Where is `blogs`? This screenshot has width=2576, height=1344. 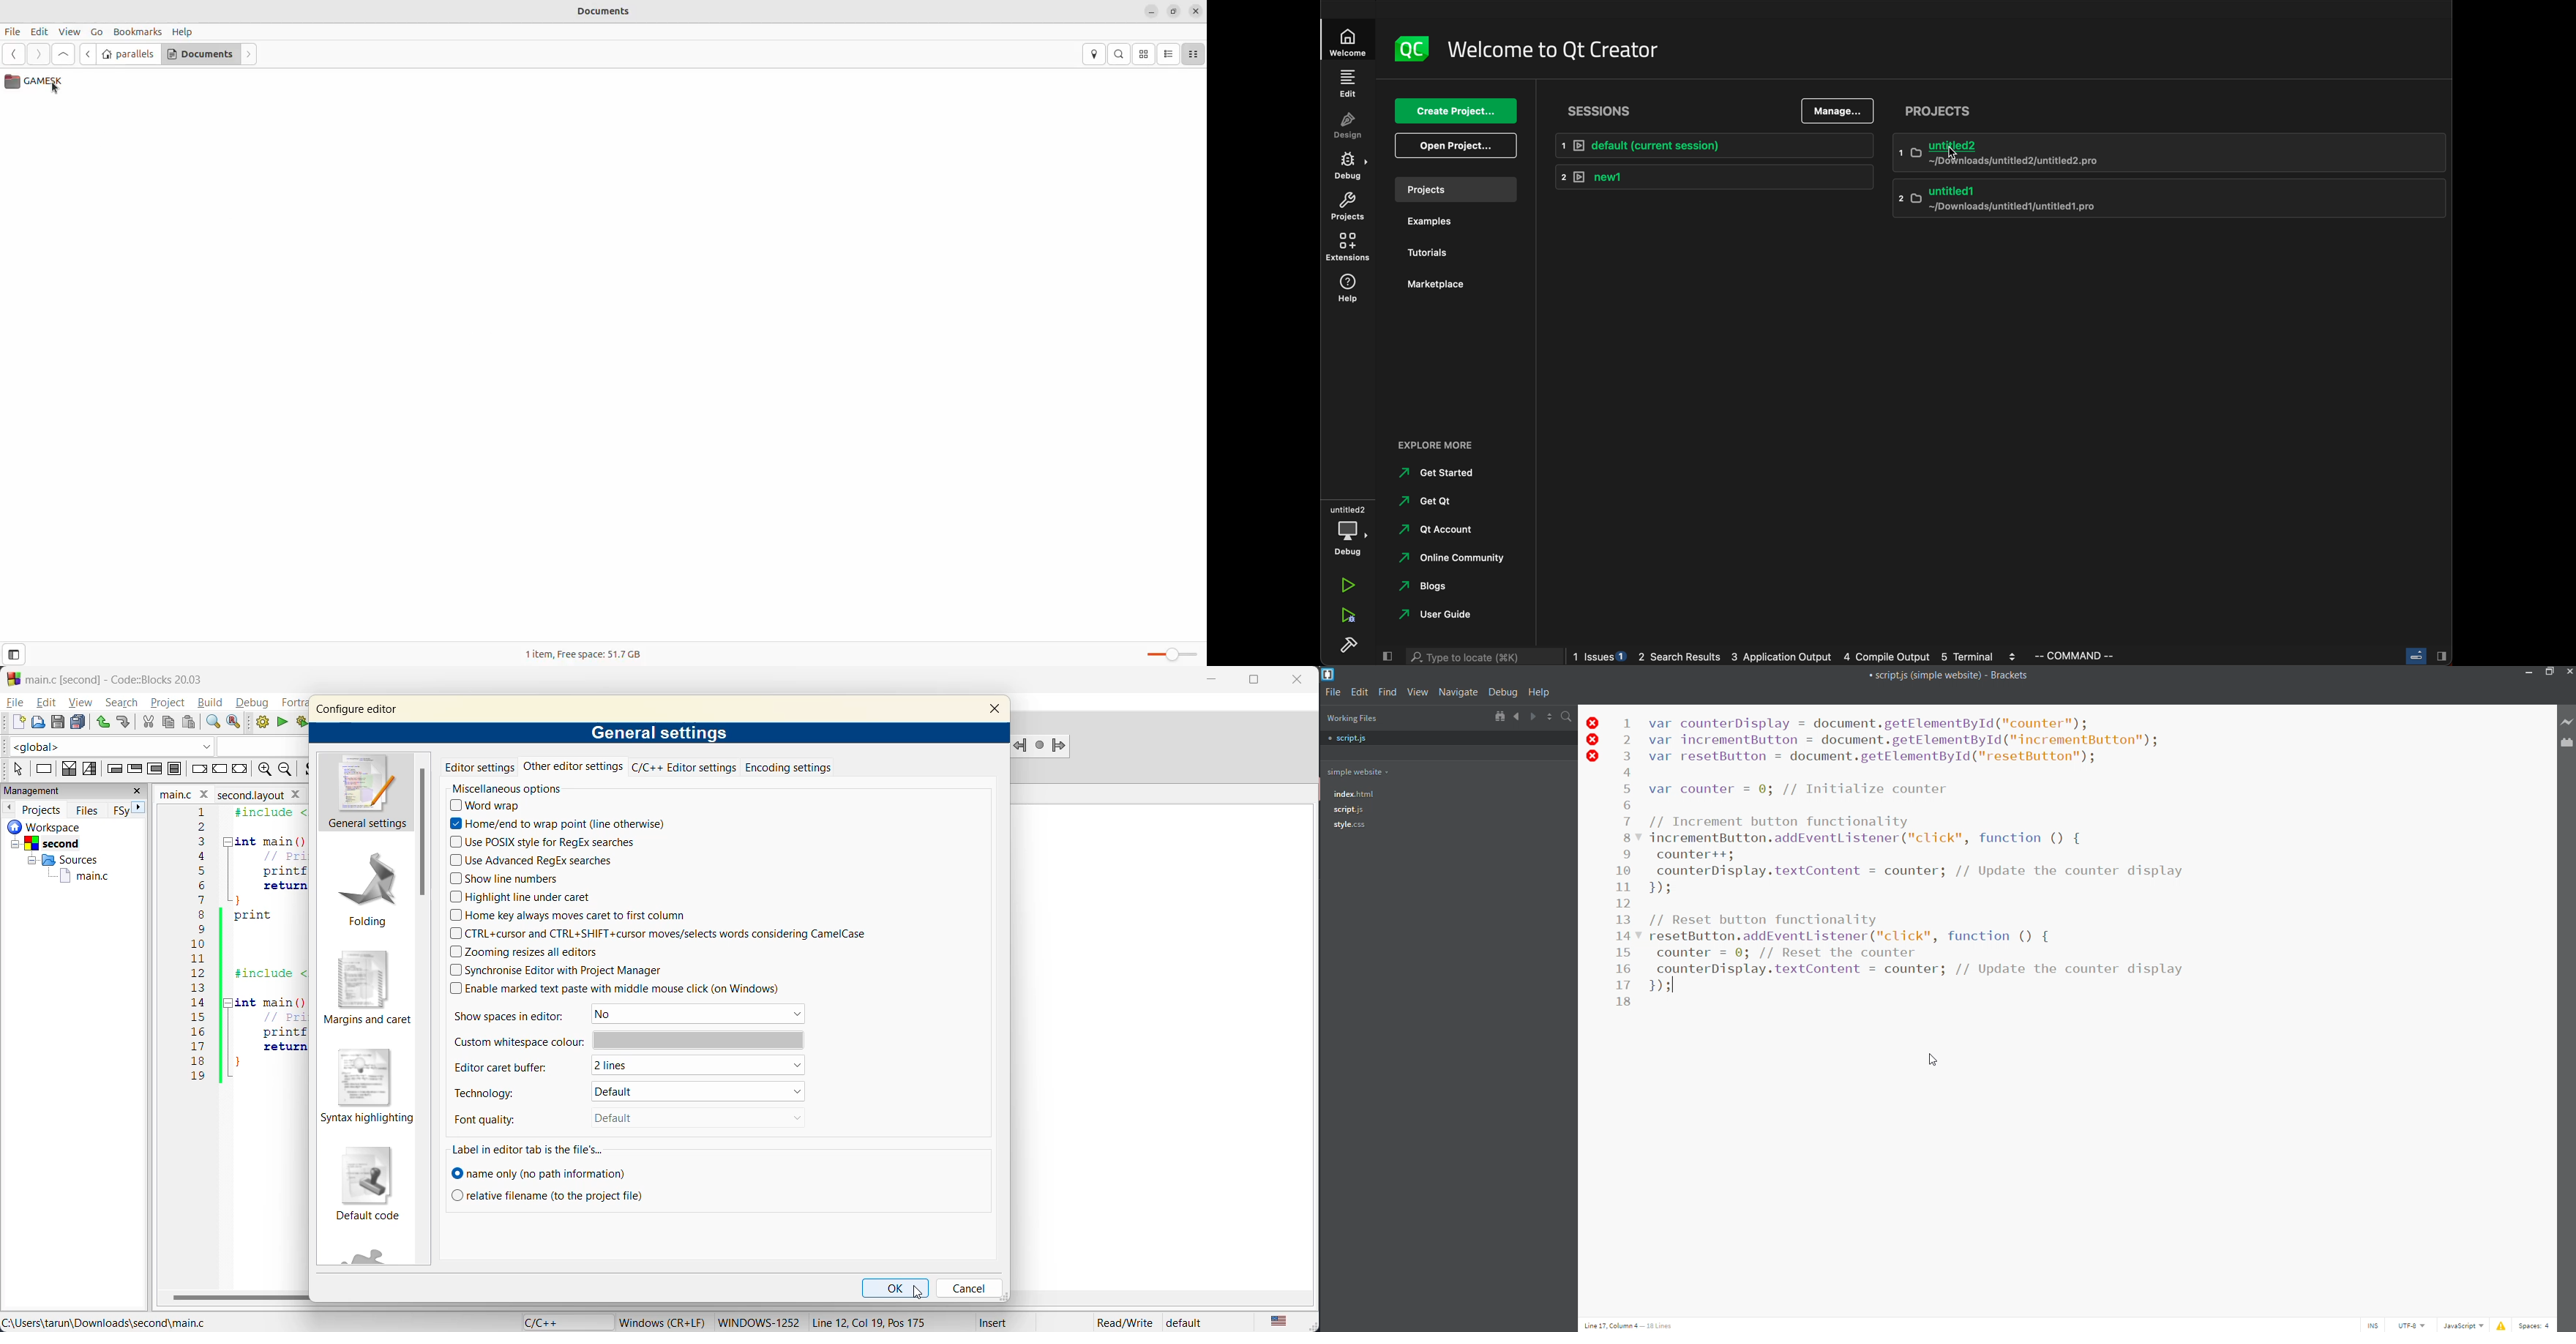 blogs is located at coordinates (1450, 587).